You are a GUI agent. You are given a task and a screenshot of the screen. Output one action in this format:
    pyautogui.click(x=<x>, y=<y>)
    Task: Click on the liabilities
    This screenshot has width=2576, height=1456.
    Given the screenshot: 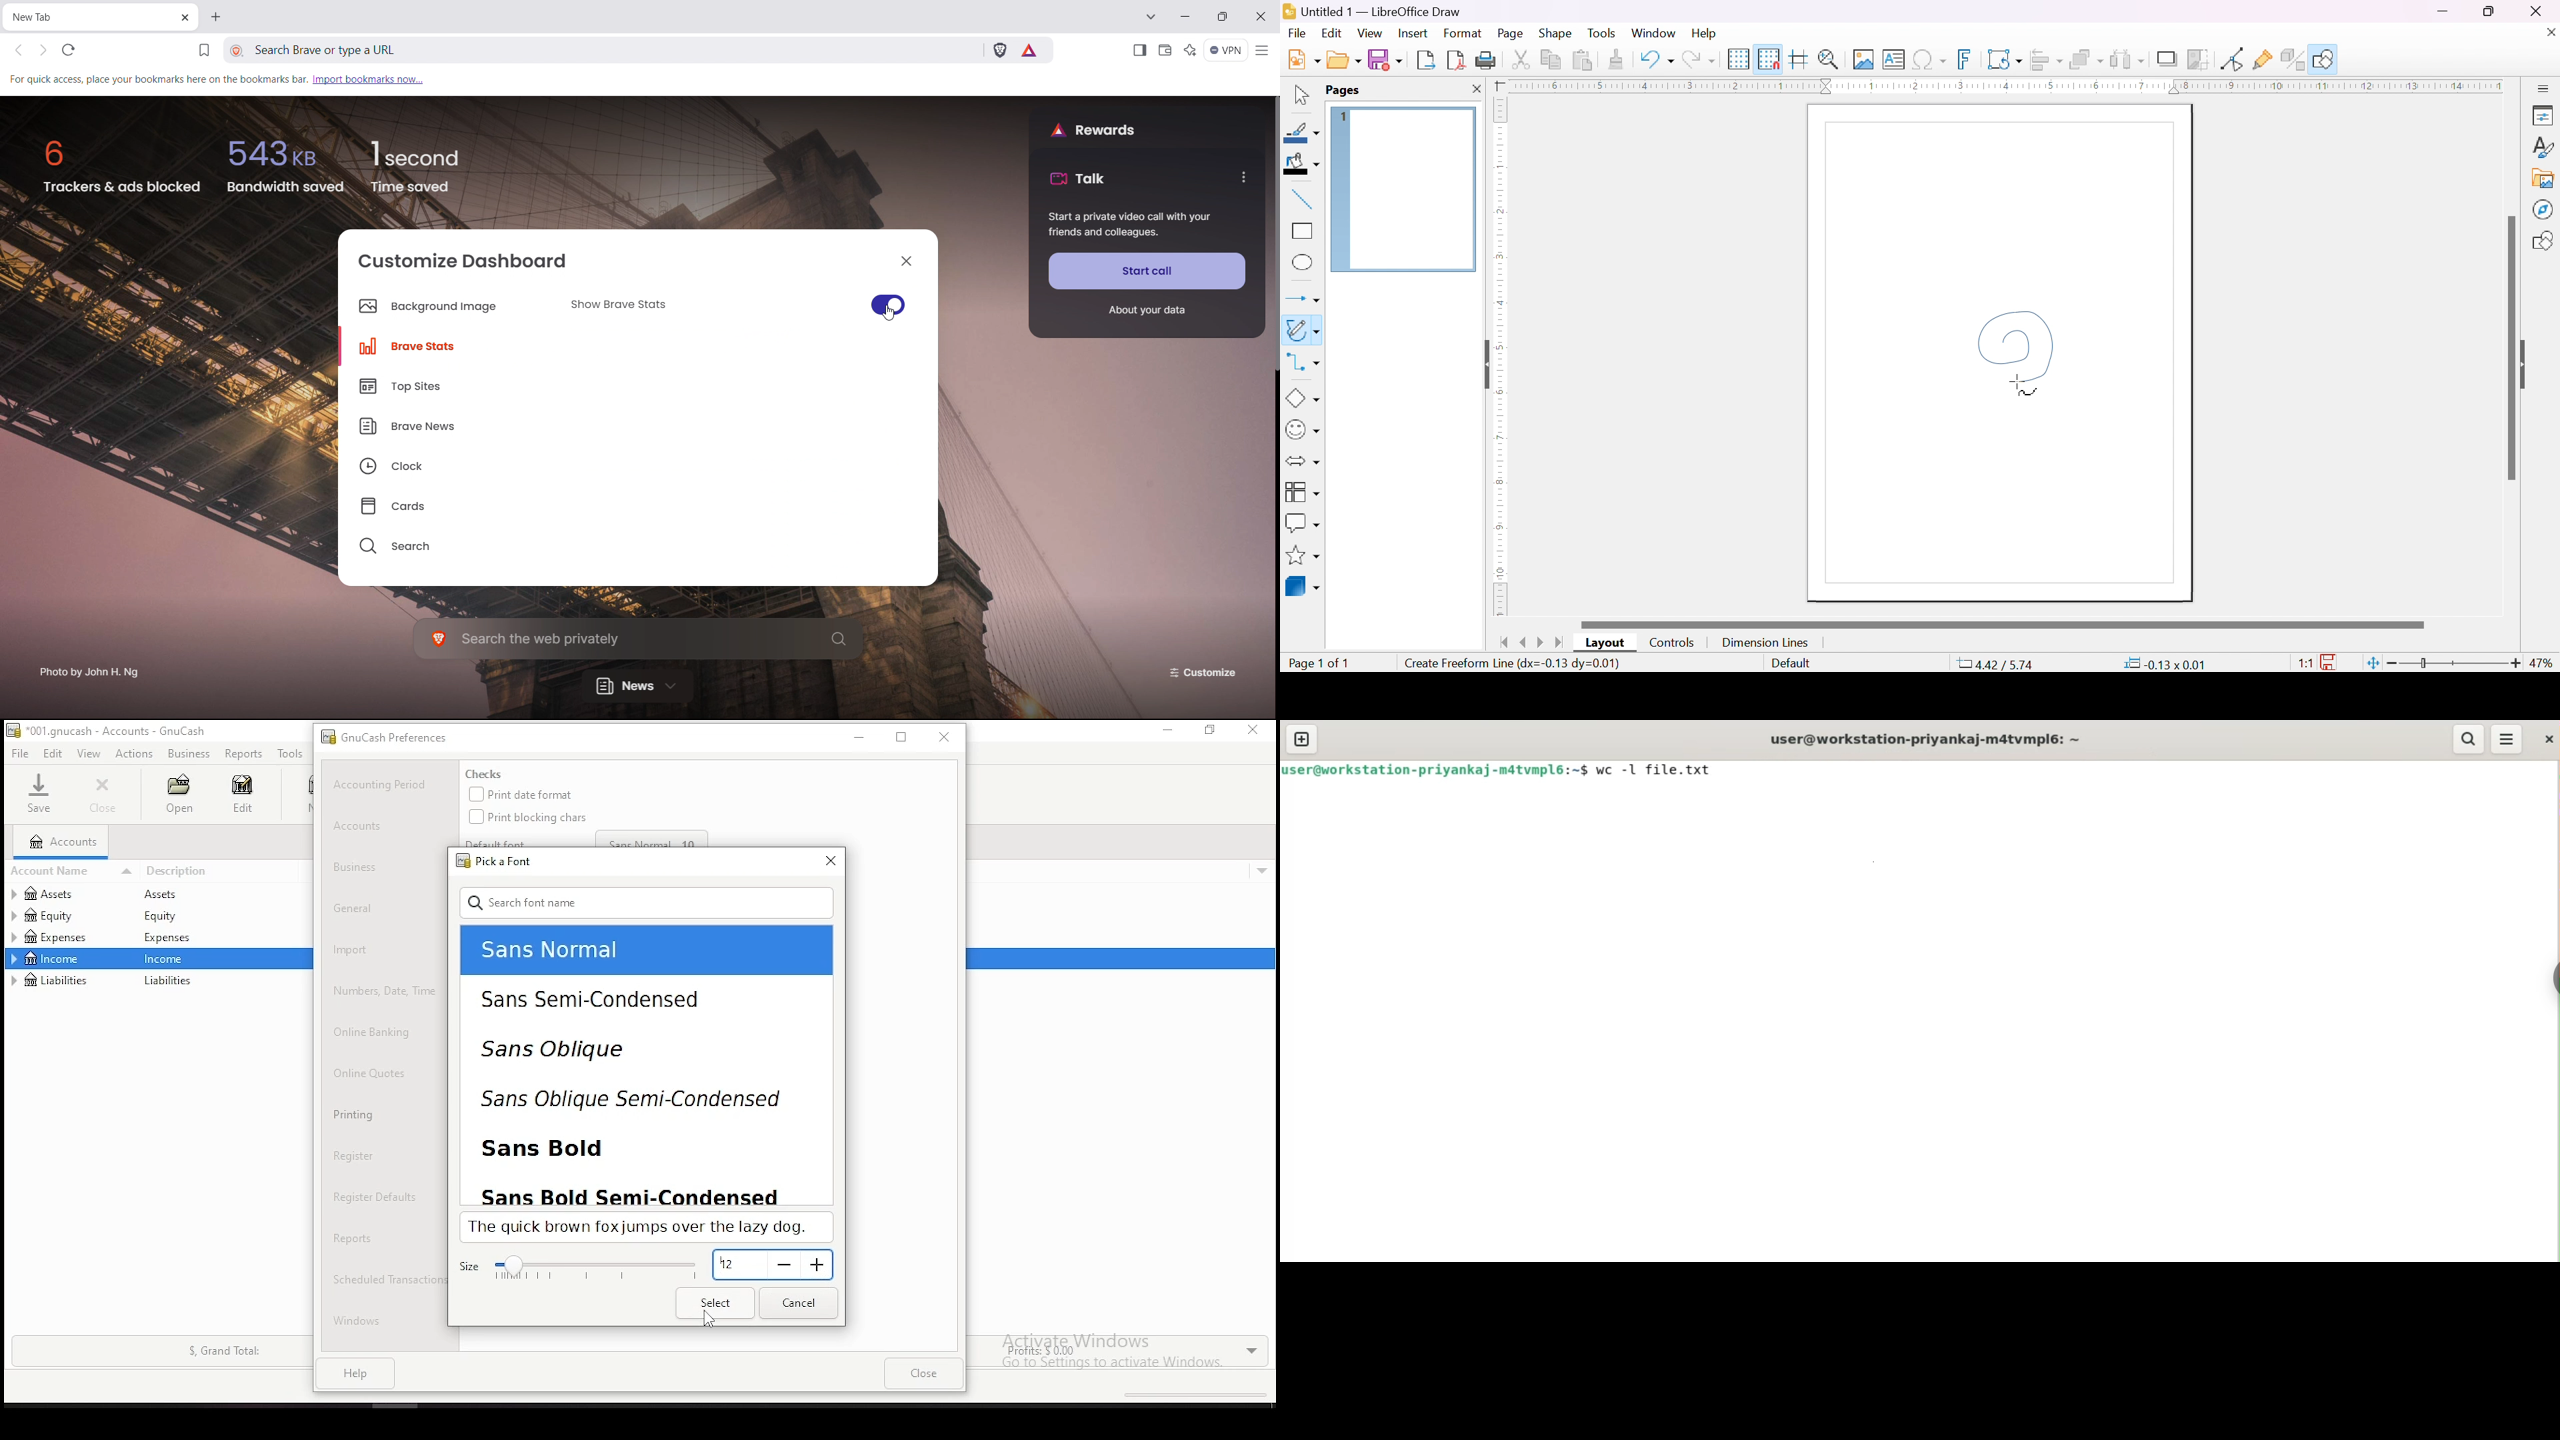 What is the action you would take?
    pyautogui.click(x=168, y=982)
    